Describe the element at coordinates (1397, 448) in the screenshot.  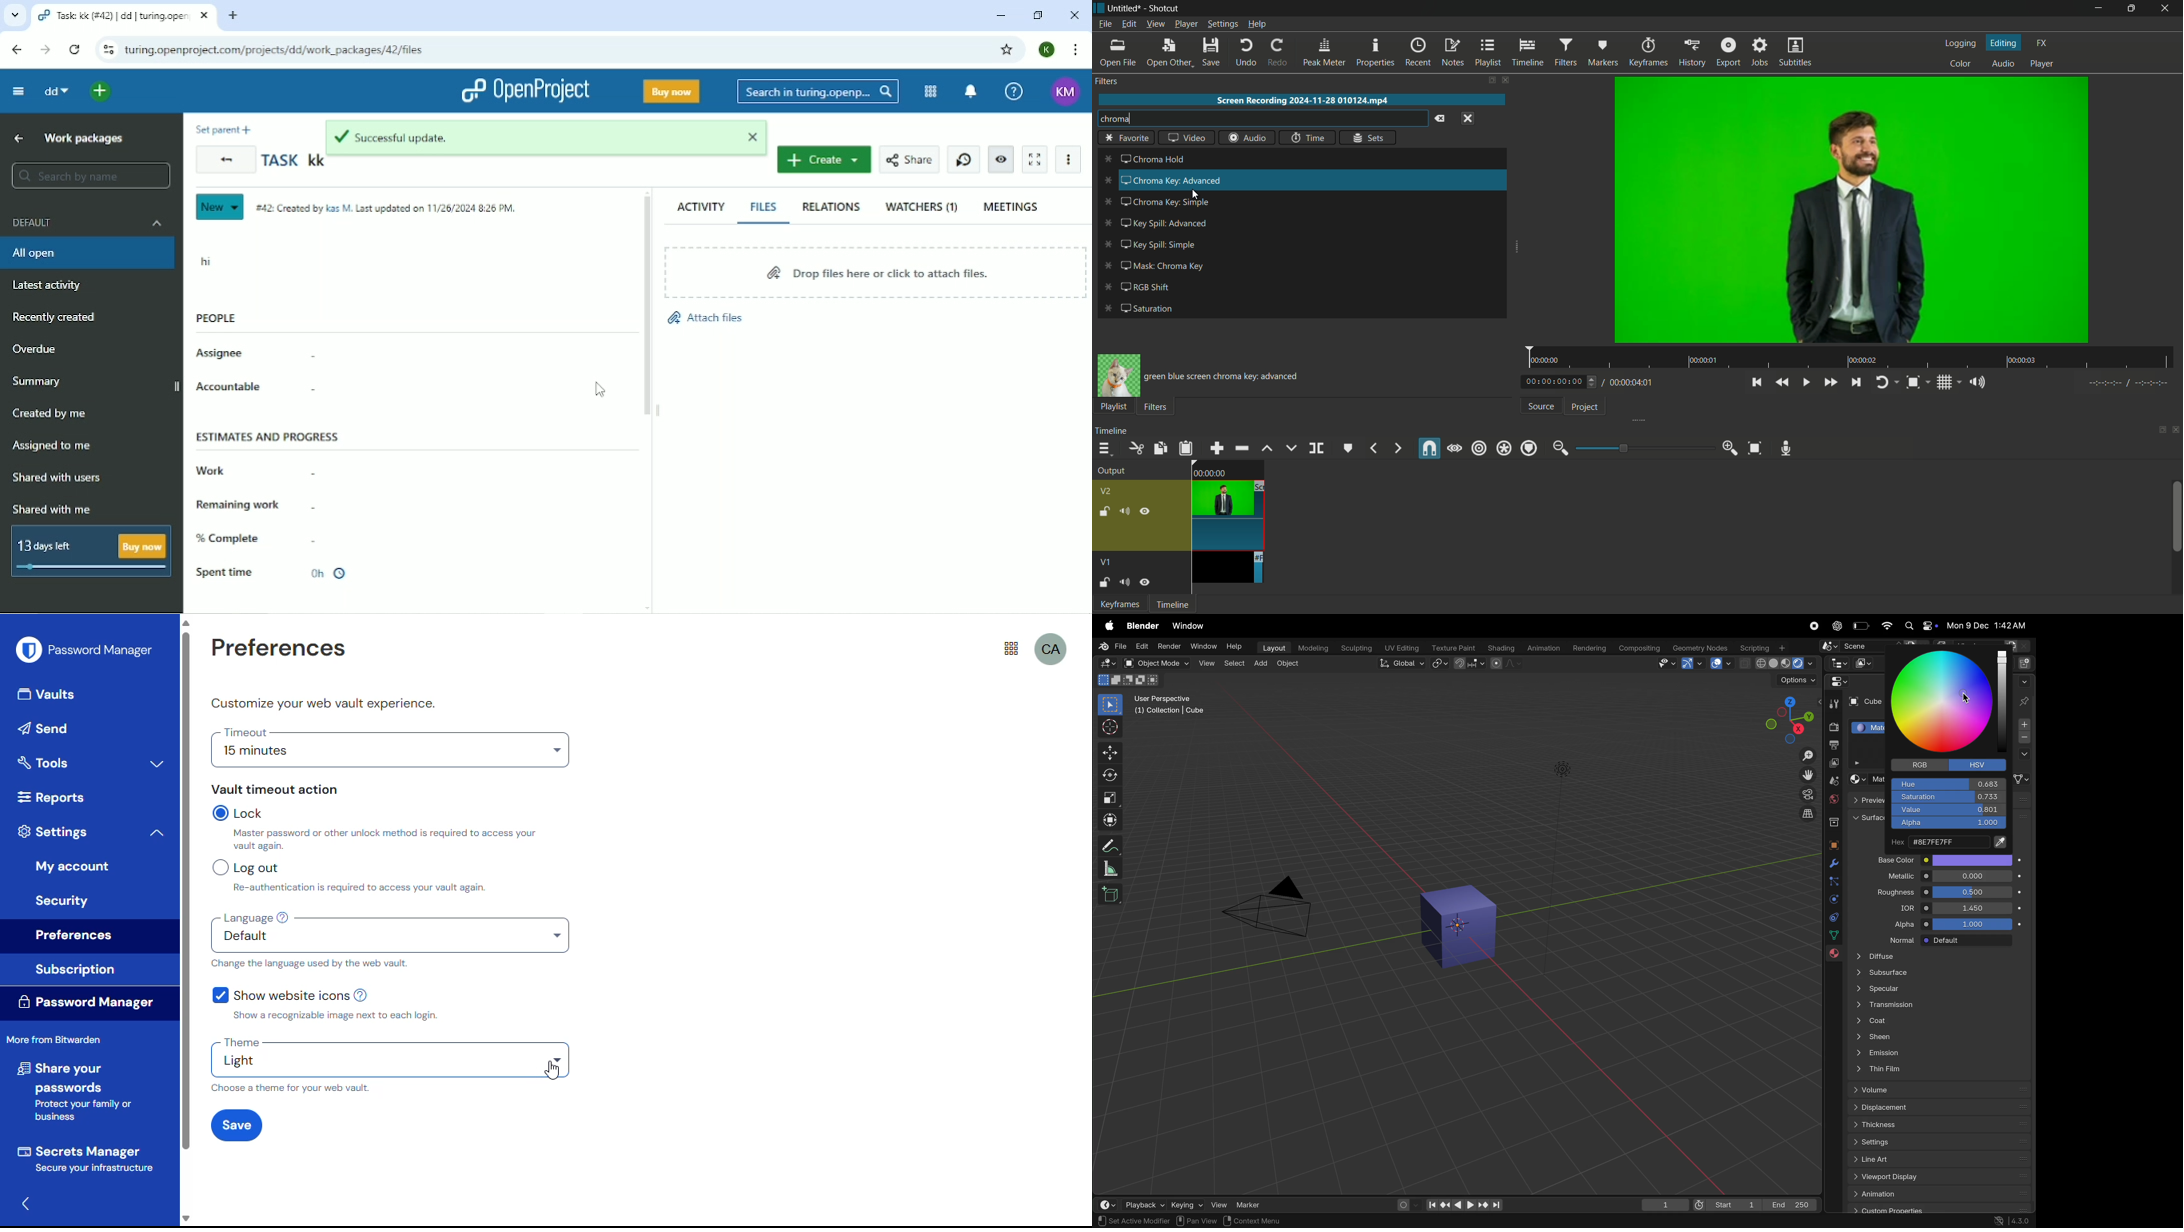
I see `next marker` at that location.